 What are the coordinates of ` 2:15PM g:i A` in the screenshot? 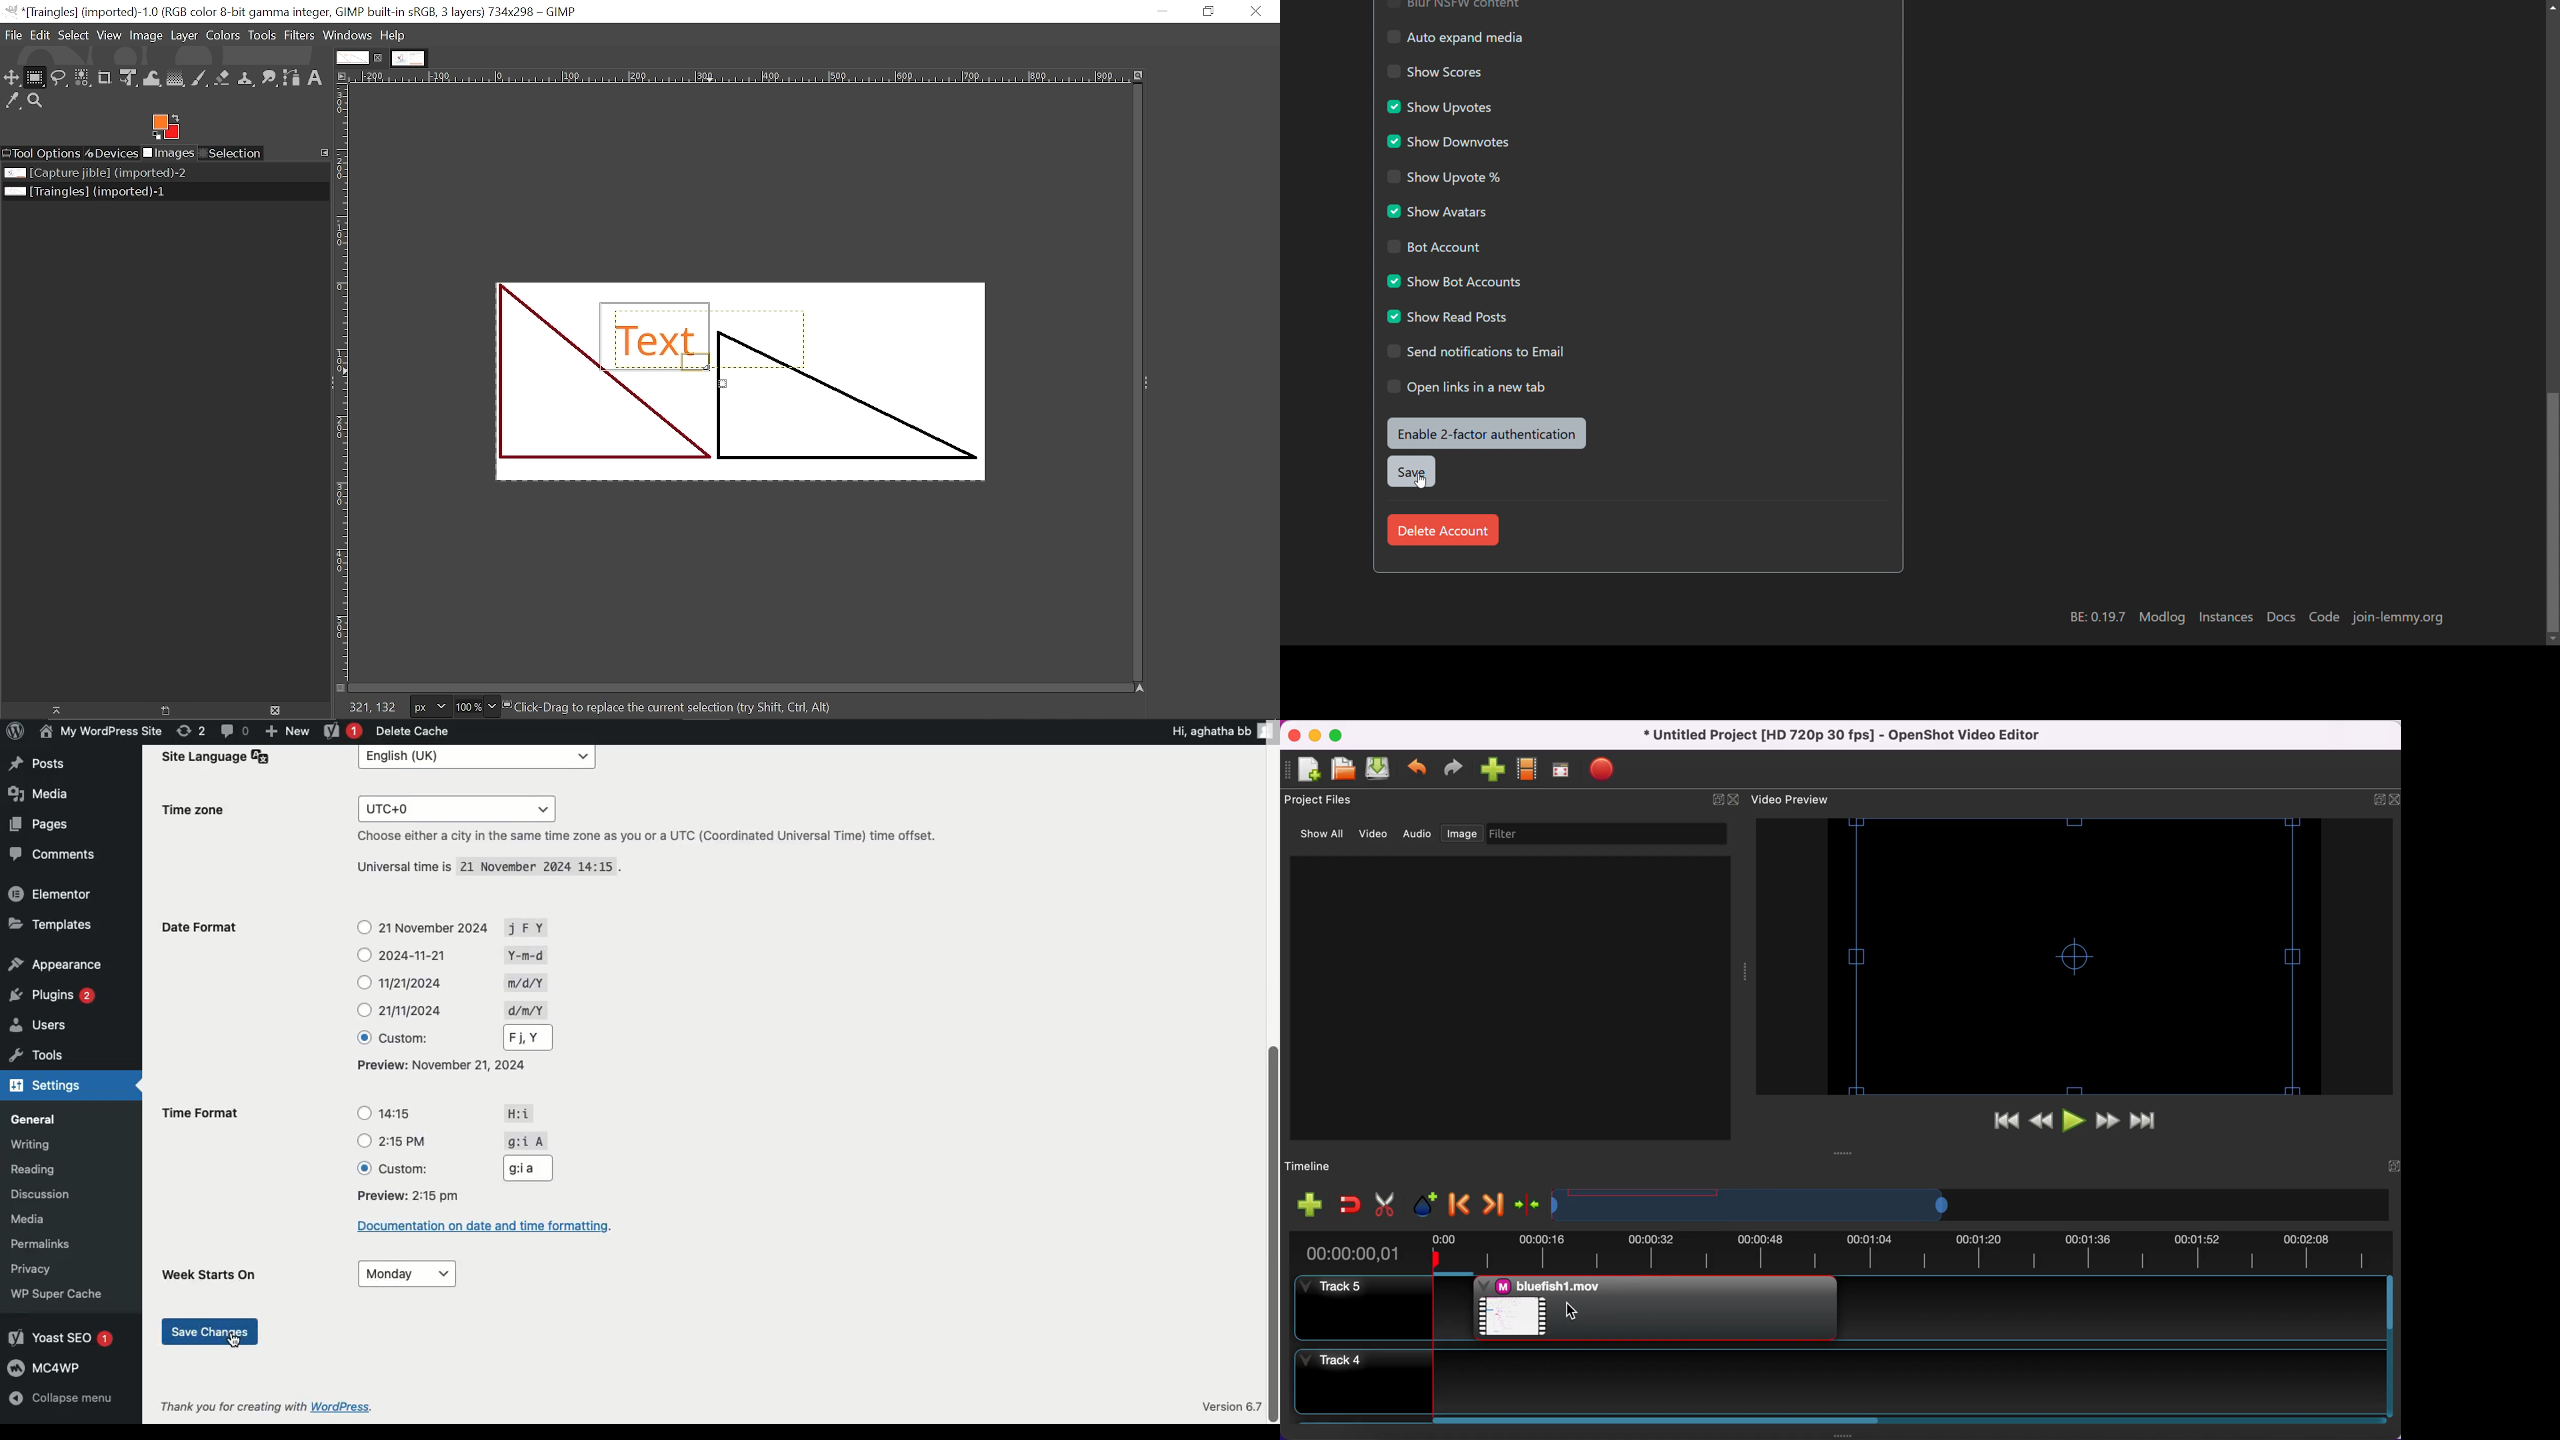 It's located at (447, 1139).